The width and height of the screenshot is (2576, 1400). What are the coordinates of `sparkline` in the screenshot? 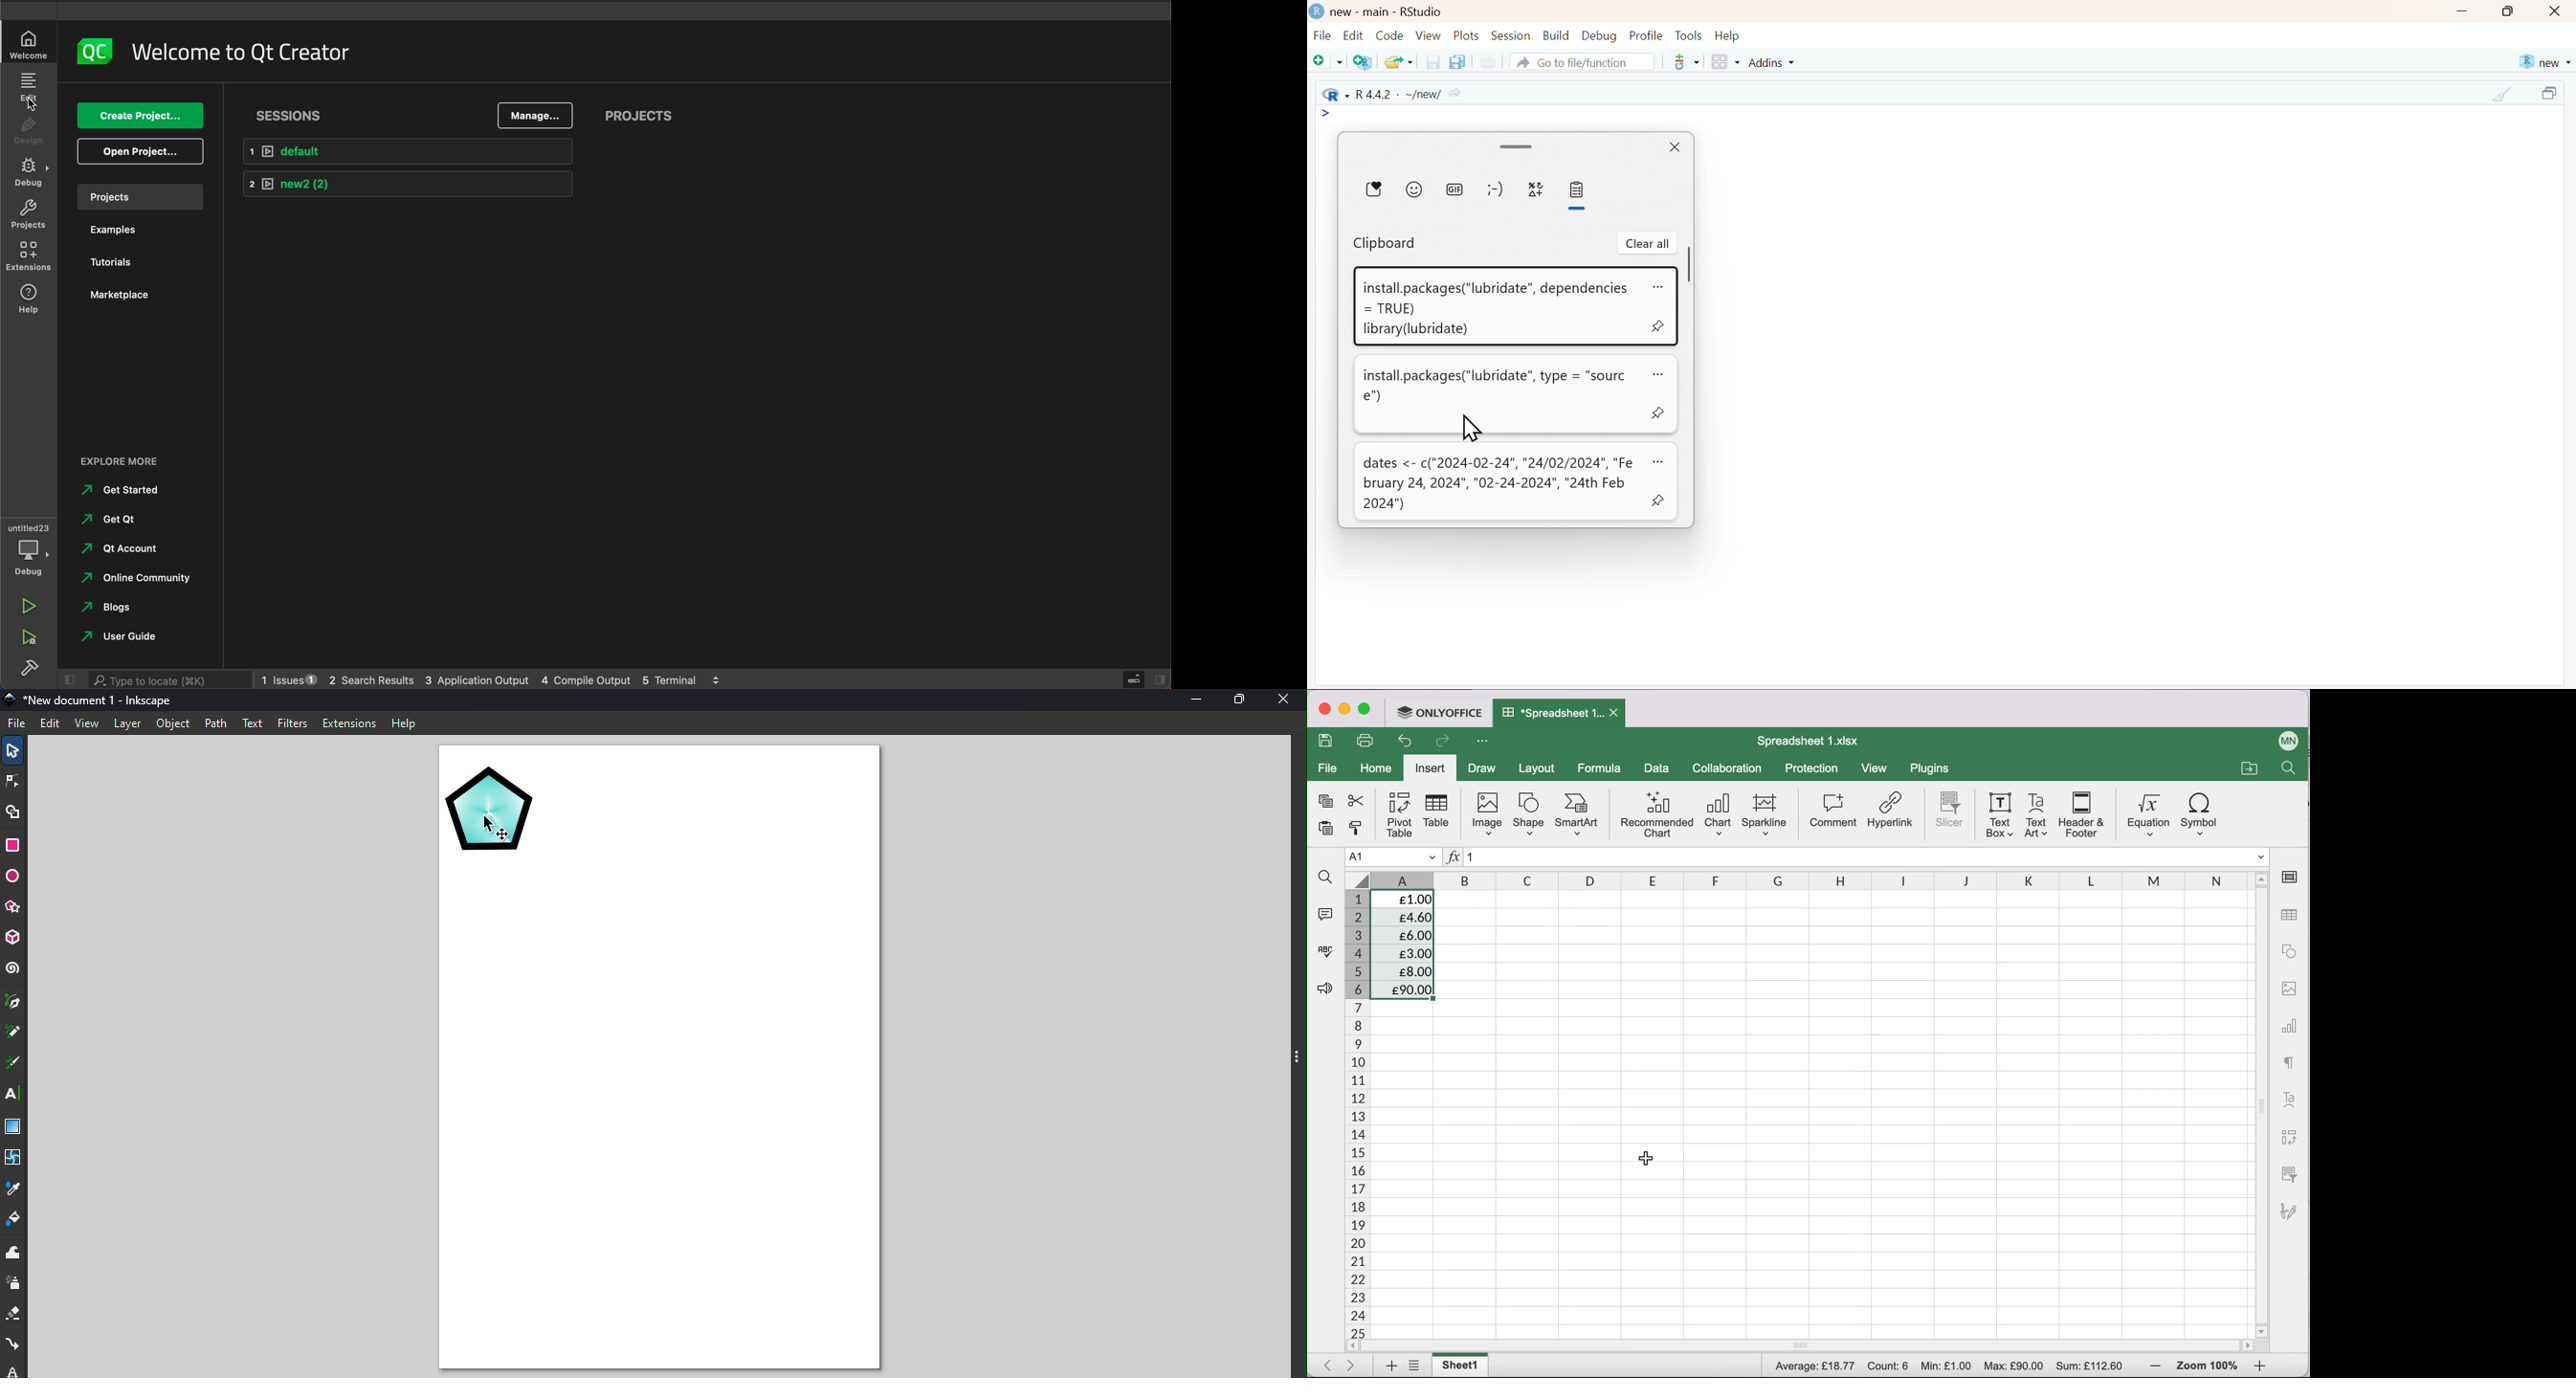 It's located at (1766, 814).